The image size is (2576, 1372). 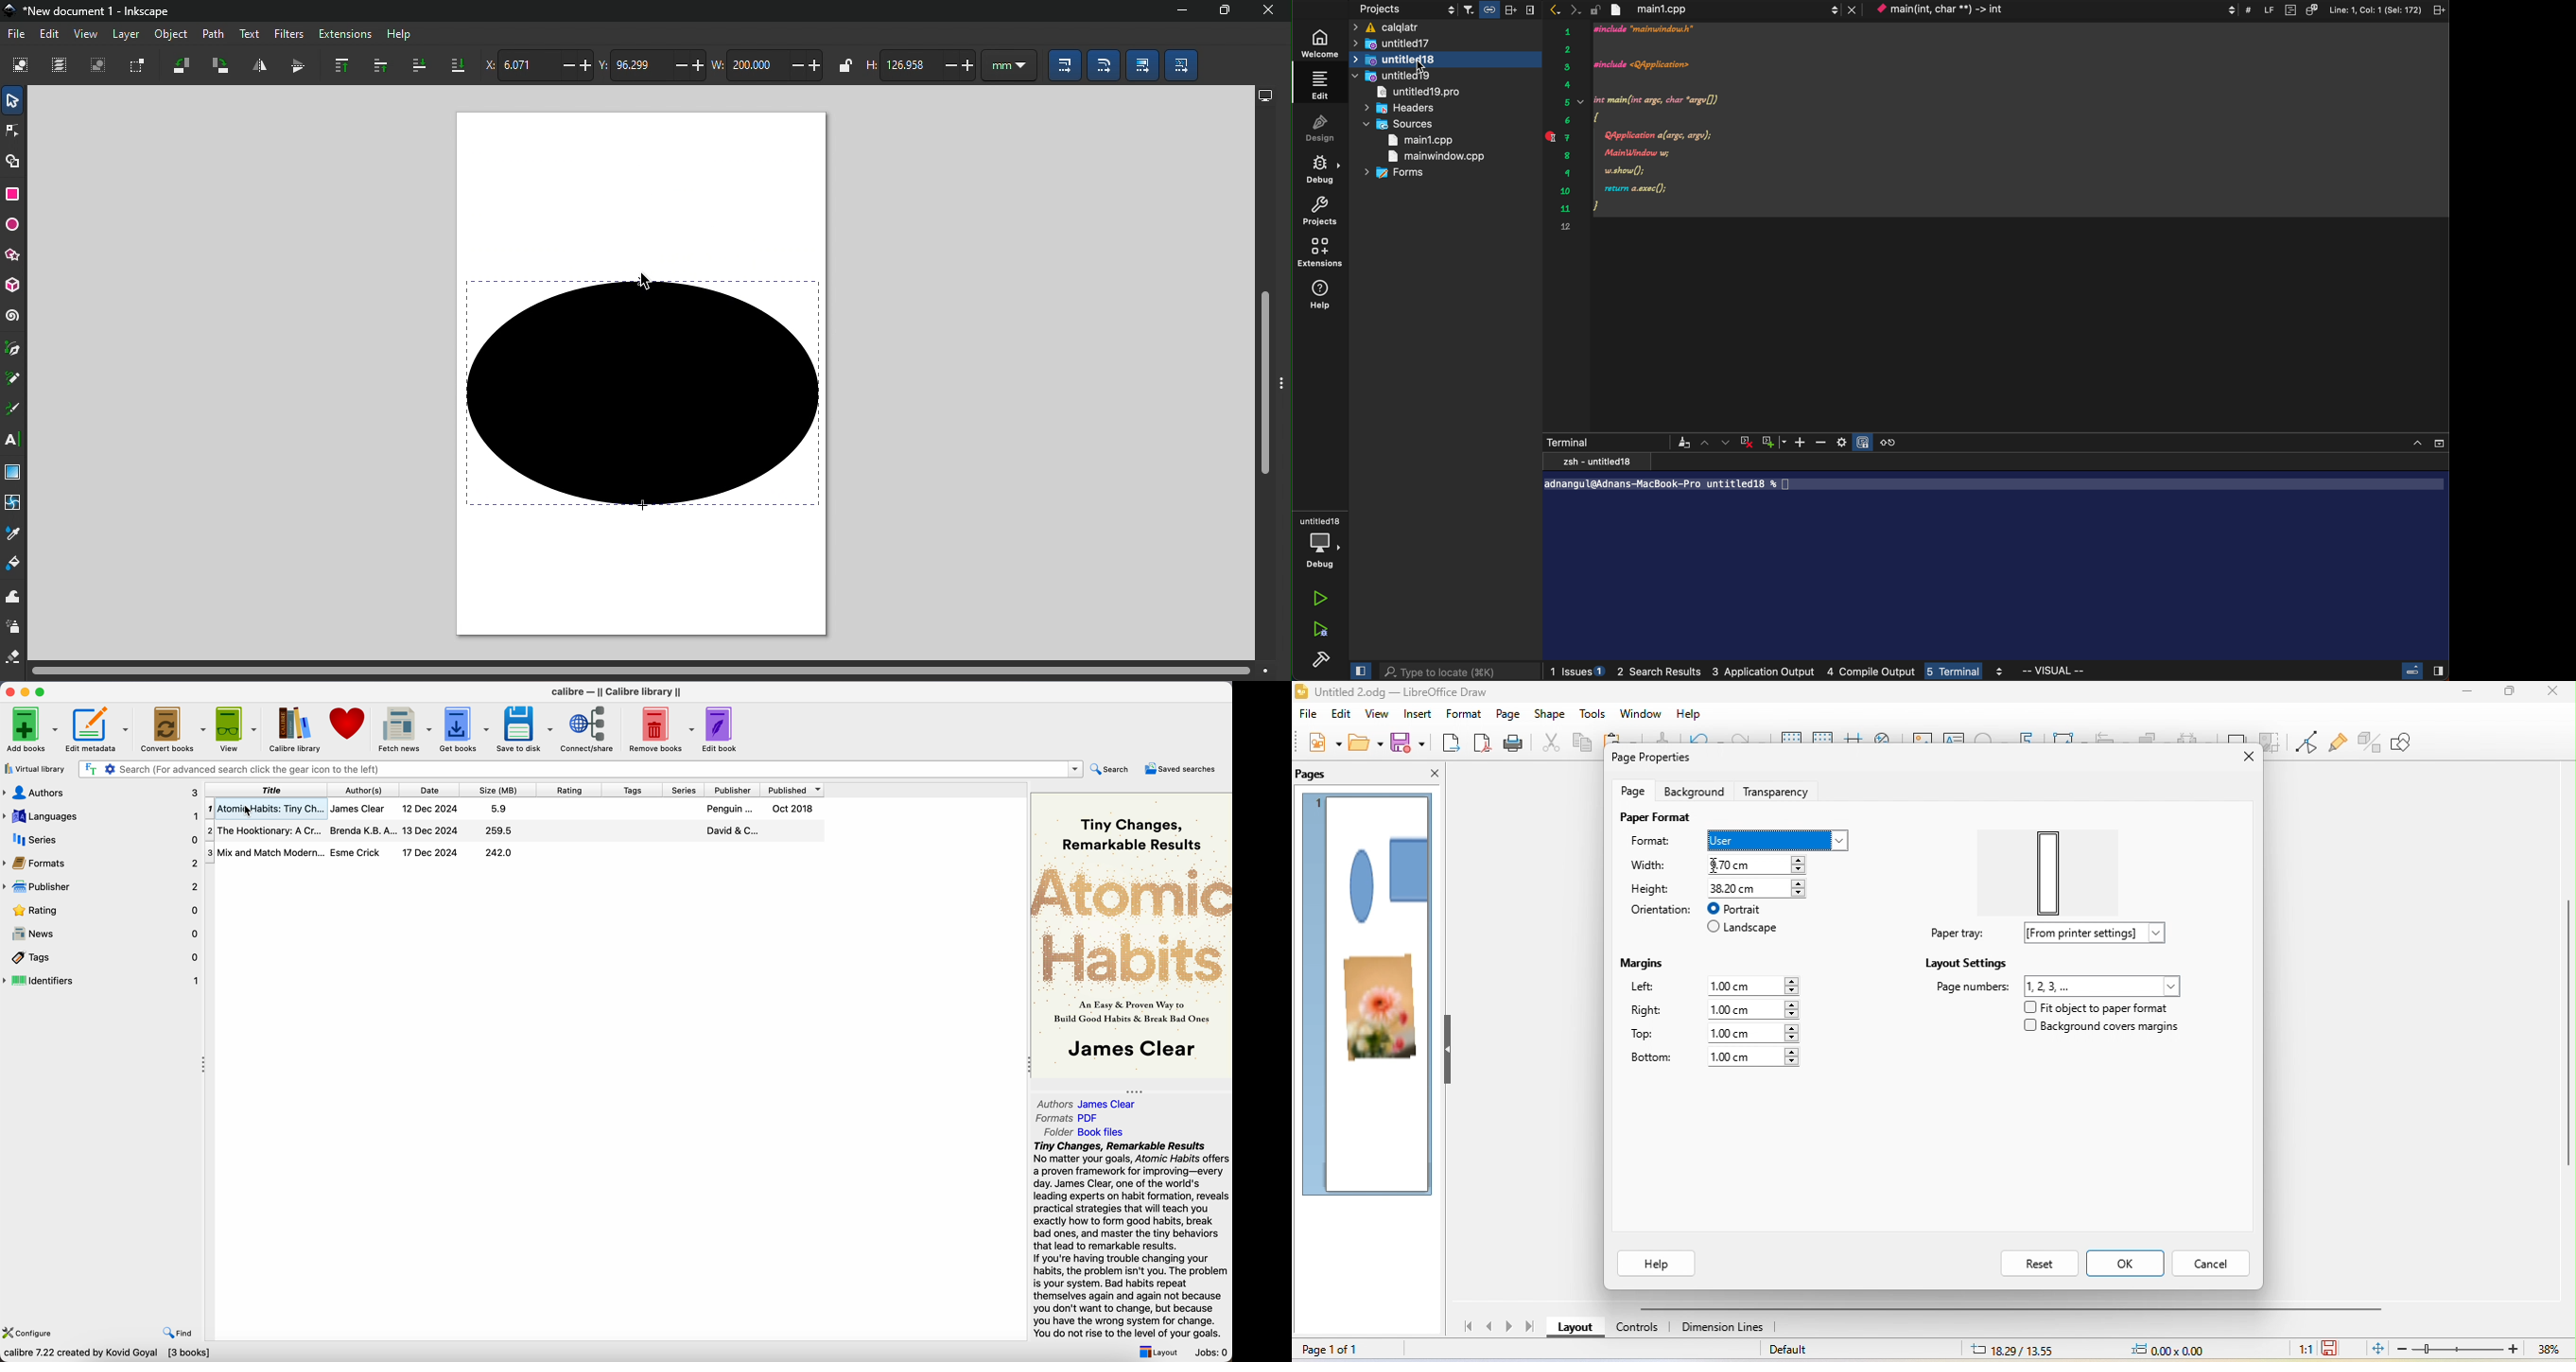 I want to click on edit, so click(x=1324, y=86).